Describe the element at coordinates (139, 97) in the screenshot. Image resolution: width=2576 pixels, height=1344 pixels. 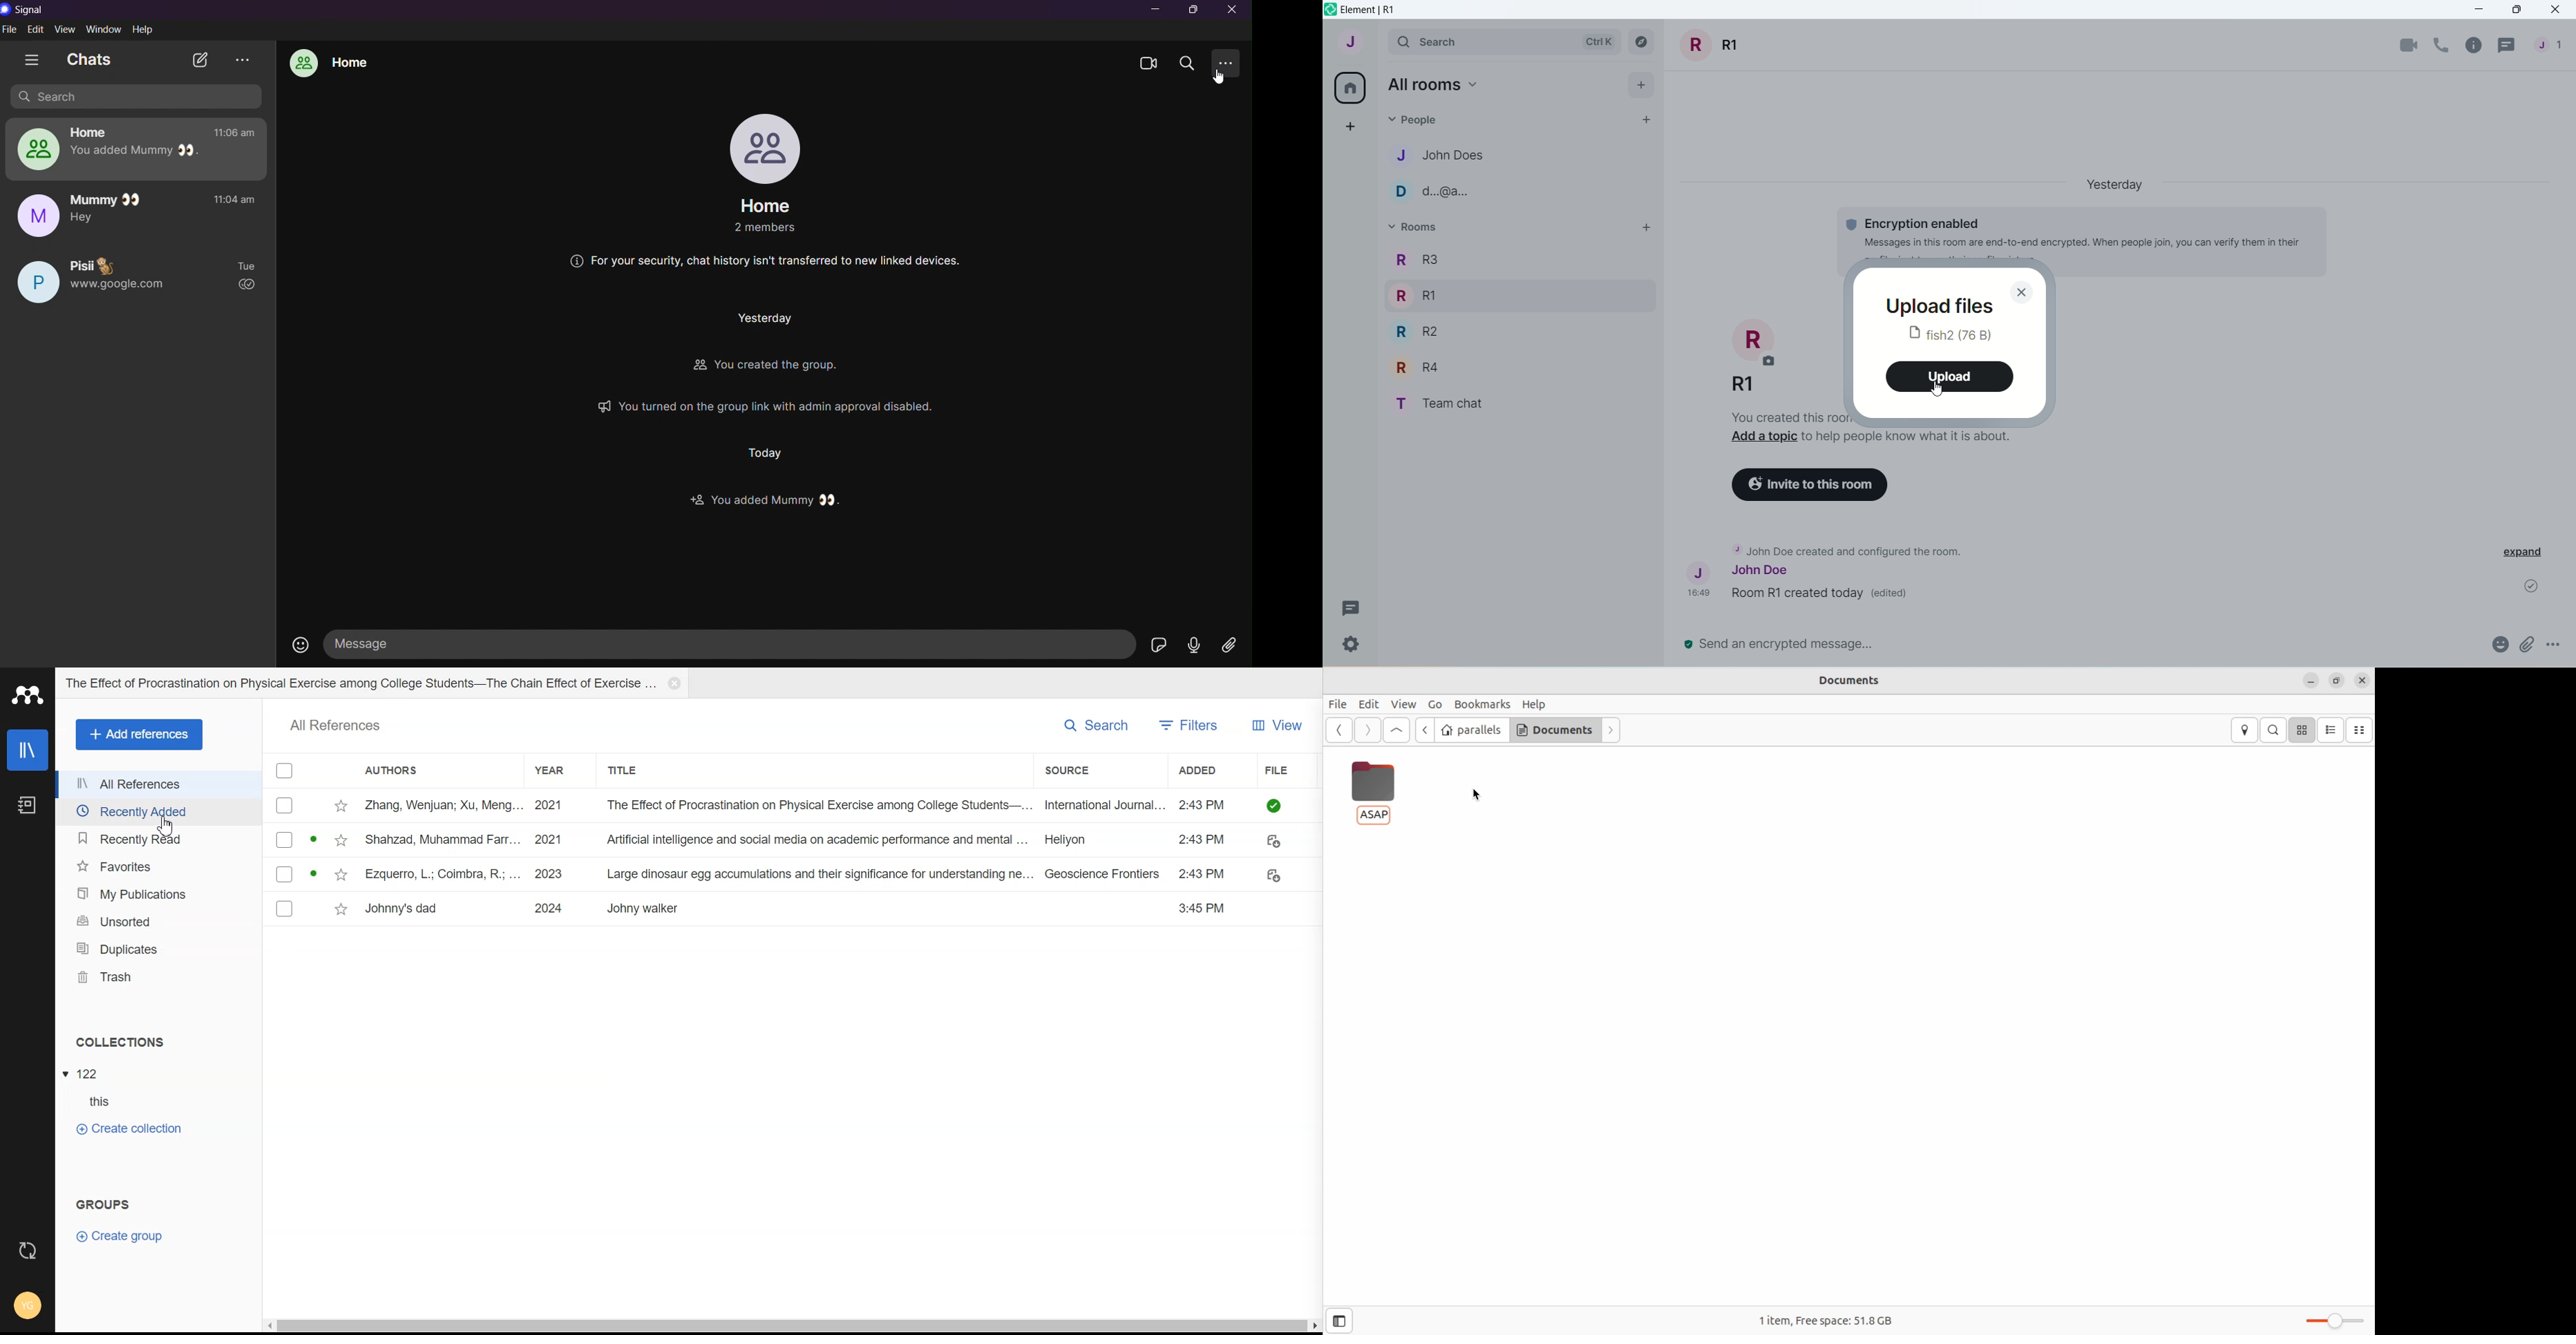
I see `search` at that location.